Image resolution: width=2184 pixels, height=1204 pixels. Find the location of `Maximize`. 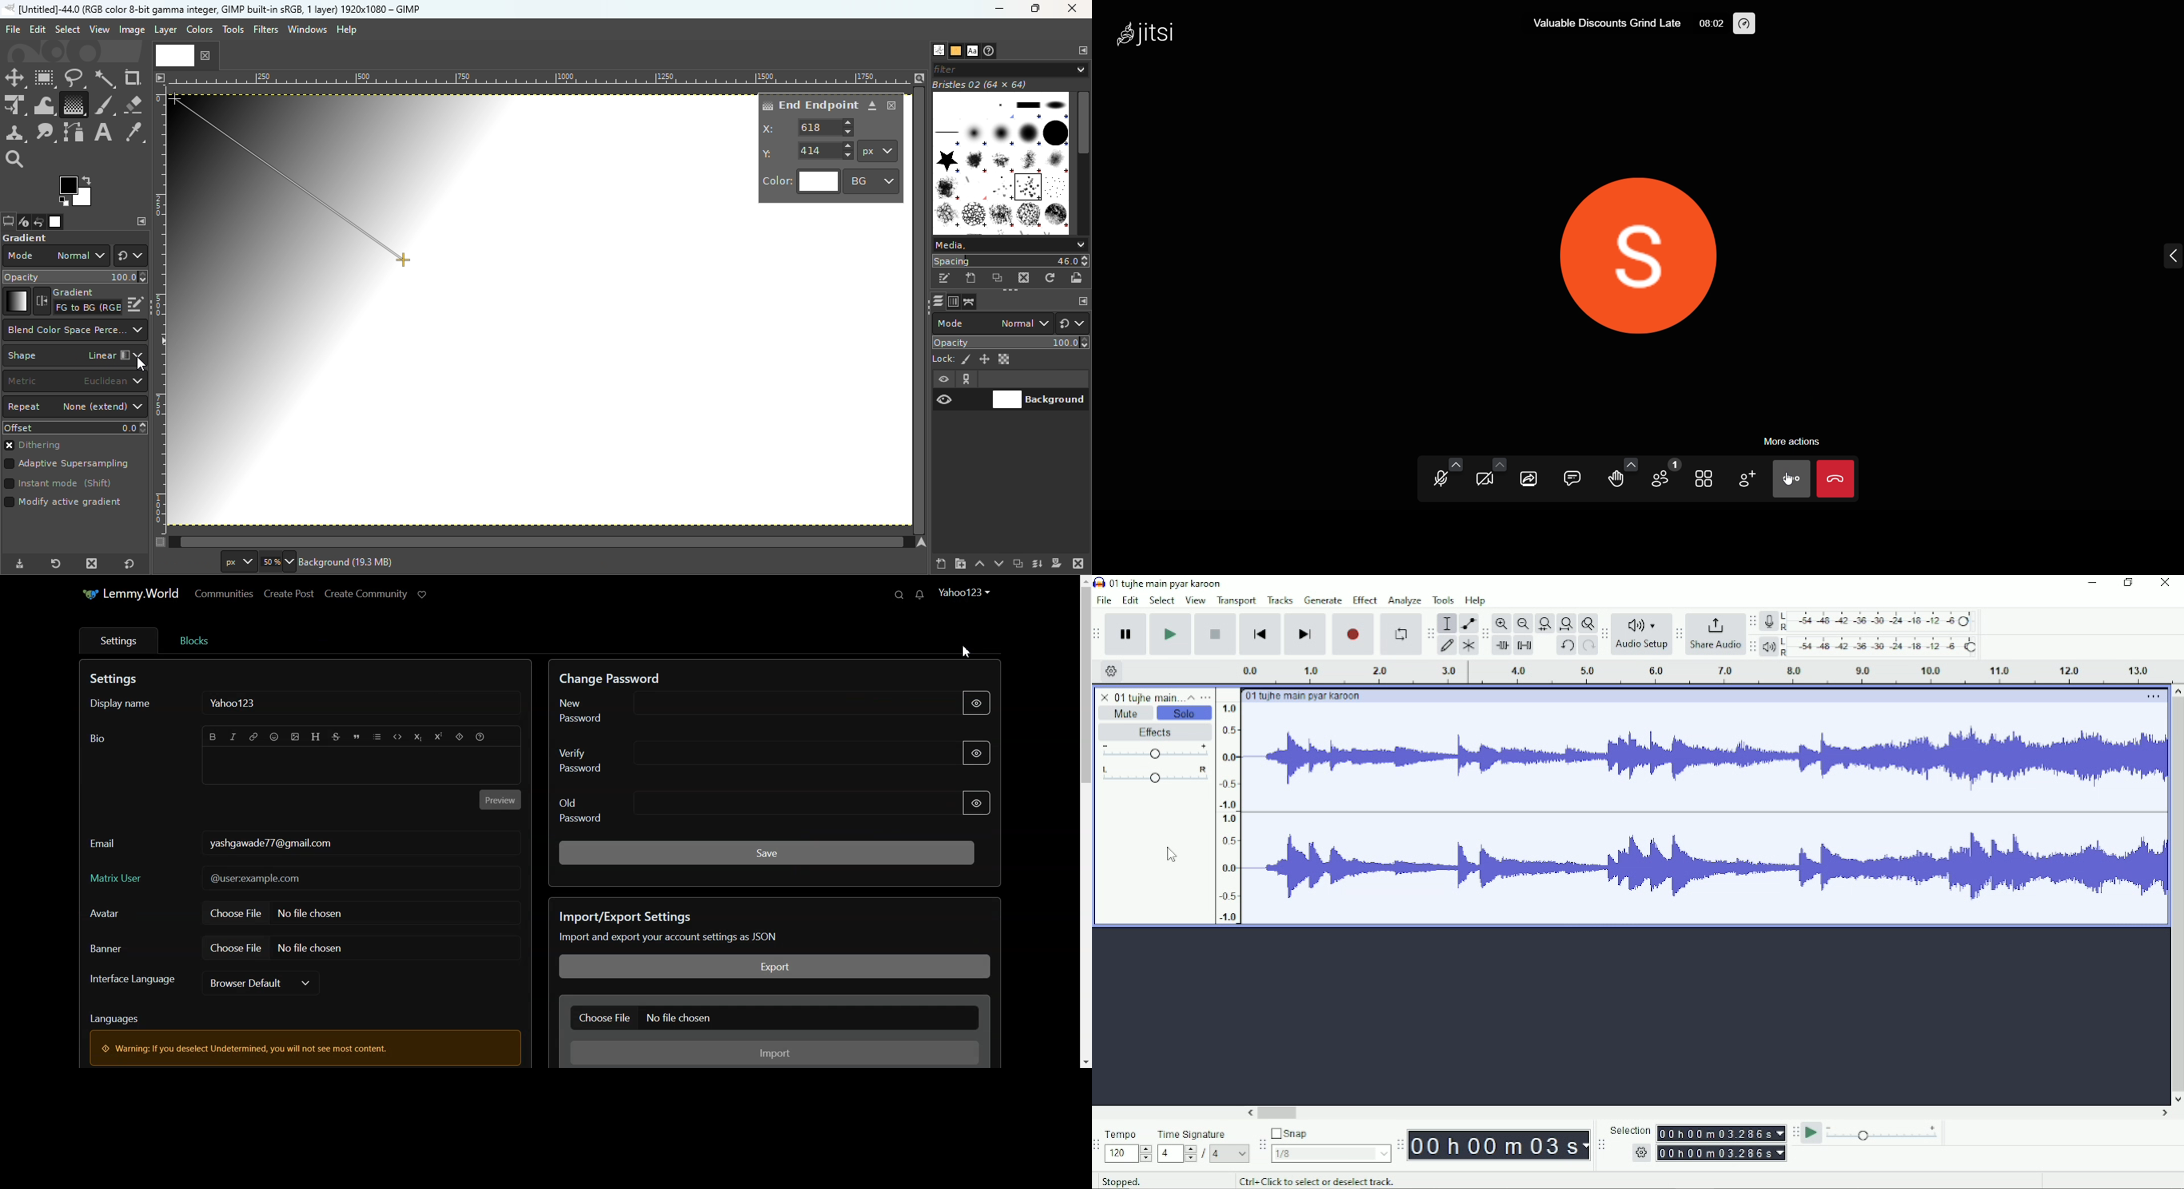

Maximize is located at coordinates (2129, 583).